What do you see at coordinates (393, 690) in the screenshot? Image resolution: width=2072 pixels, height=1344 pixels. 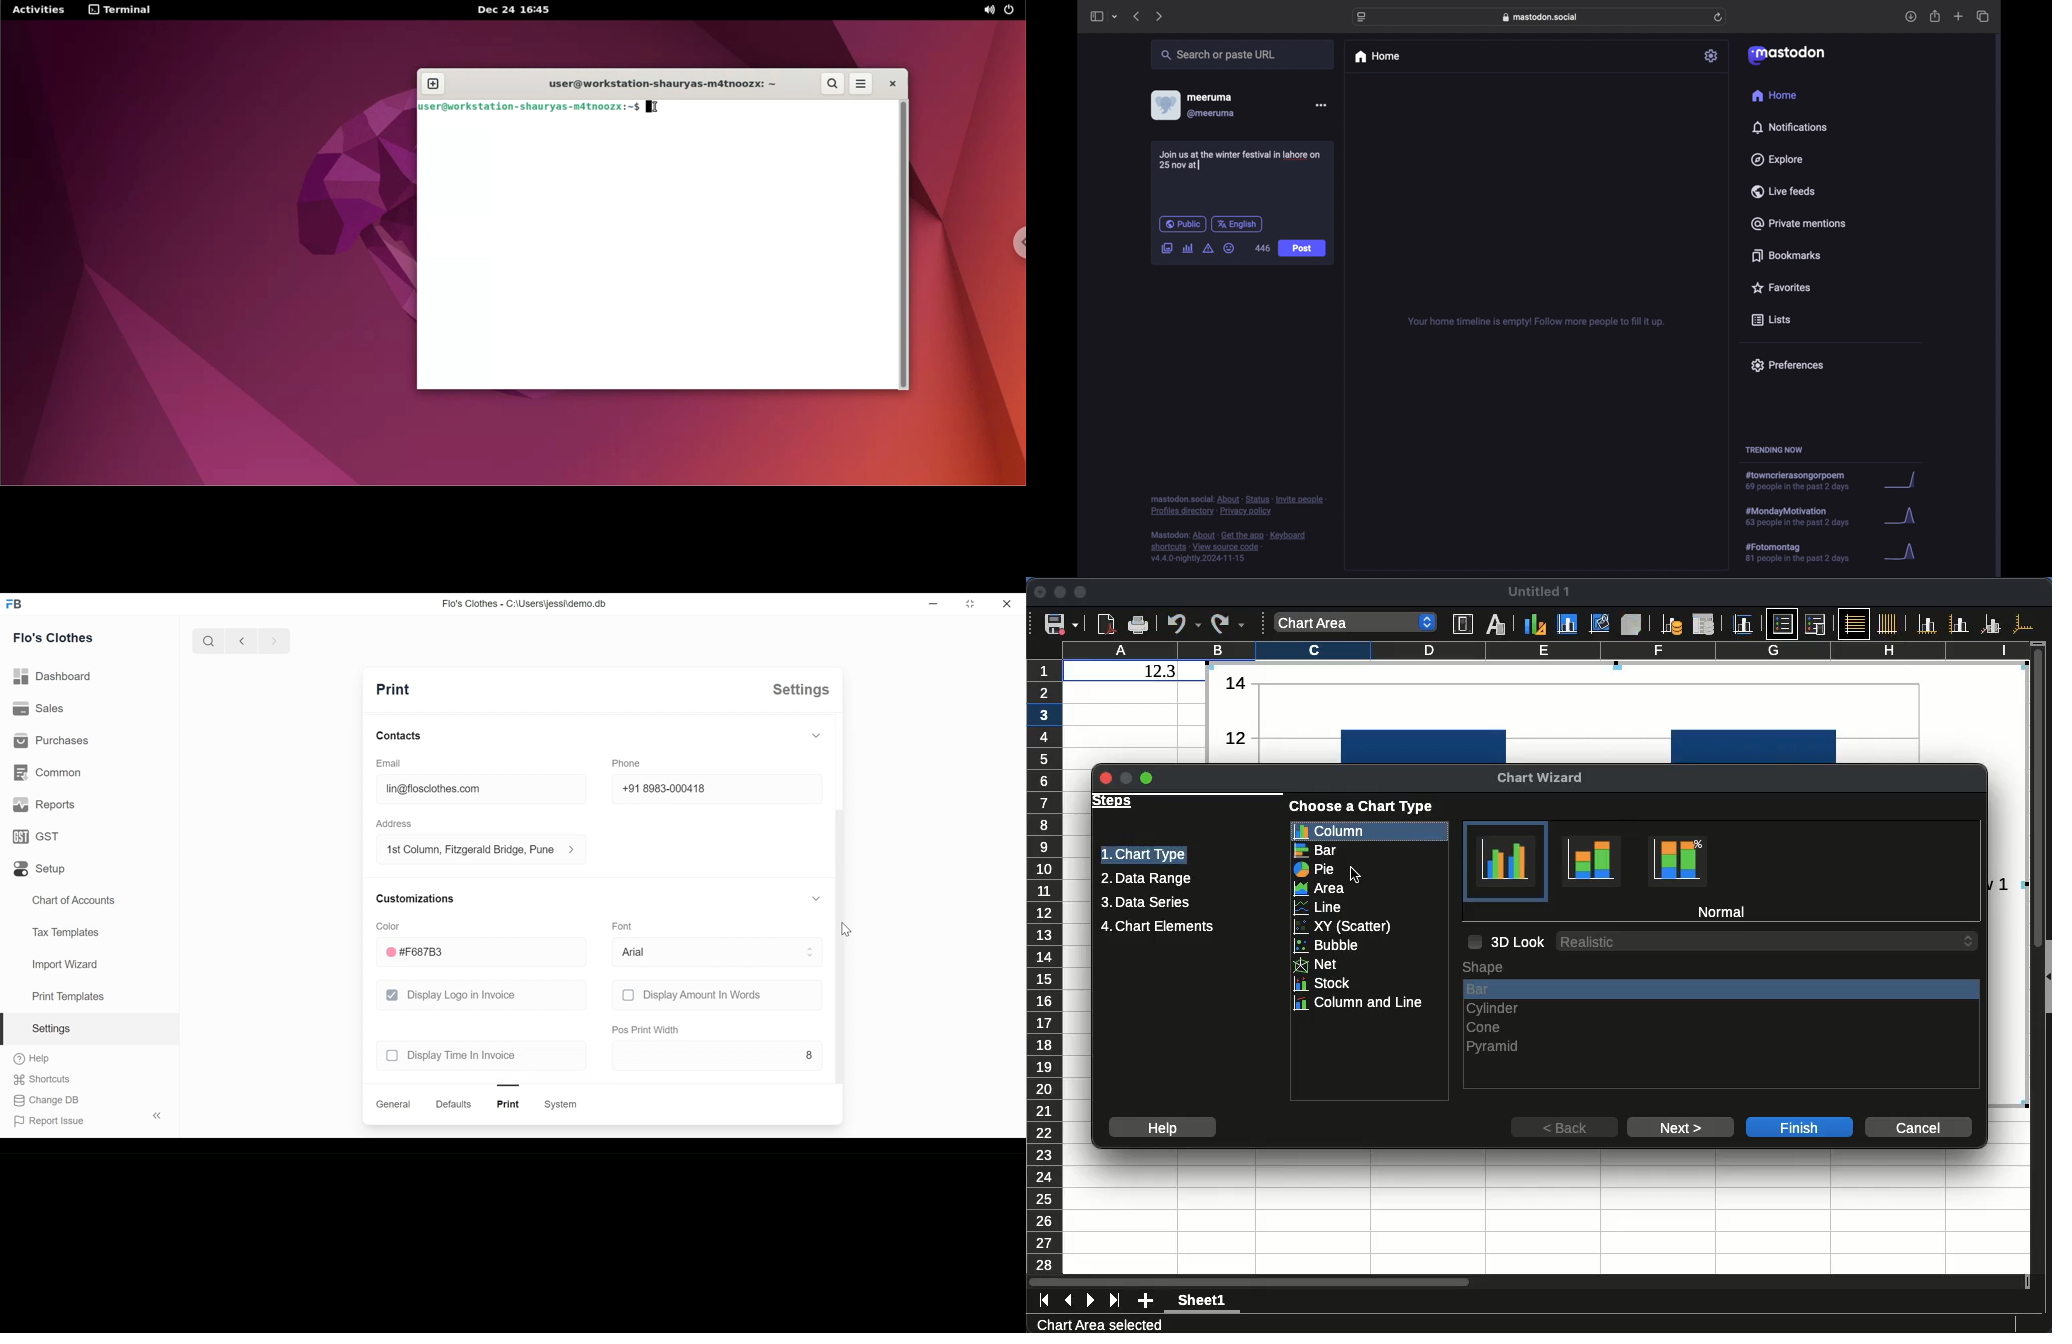 I see `print` at bounding box center [393, 690].